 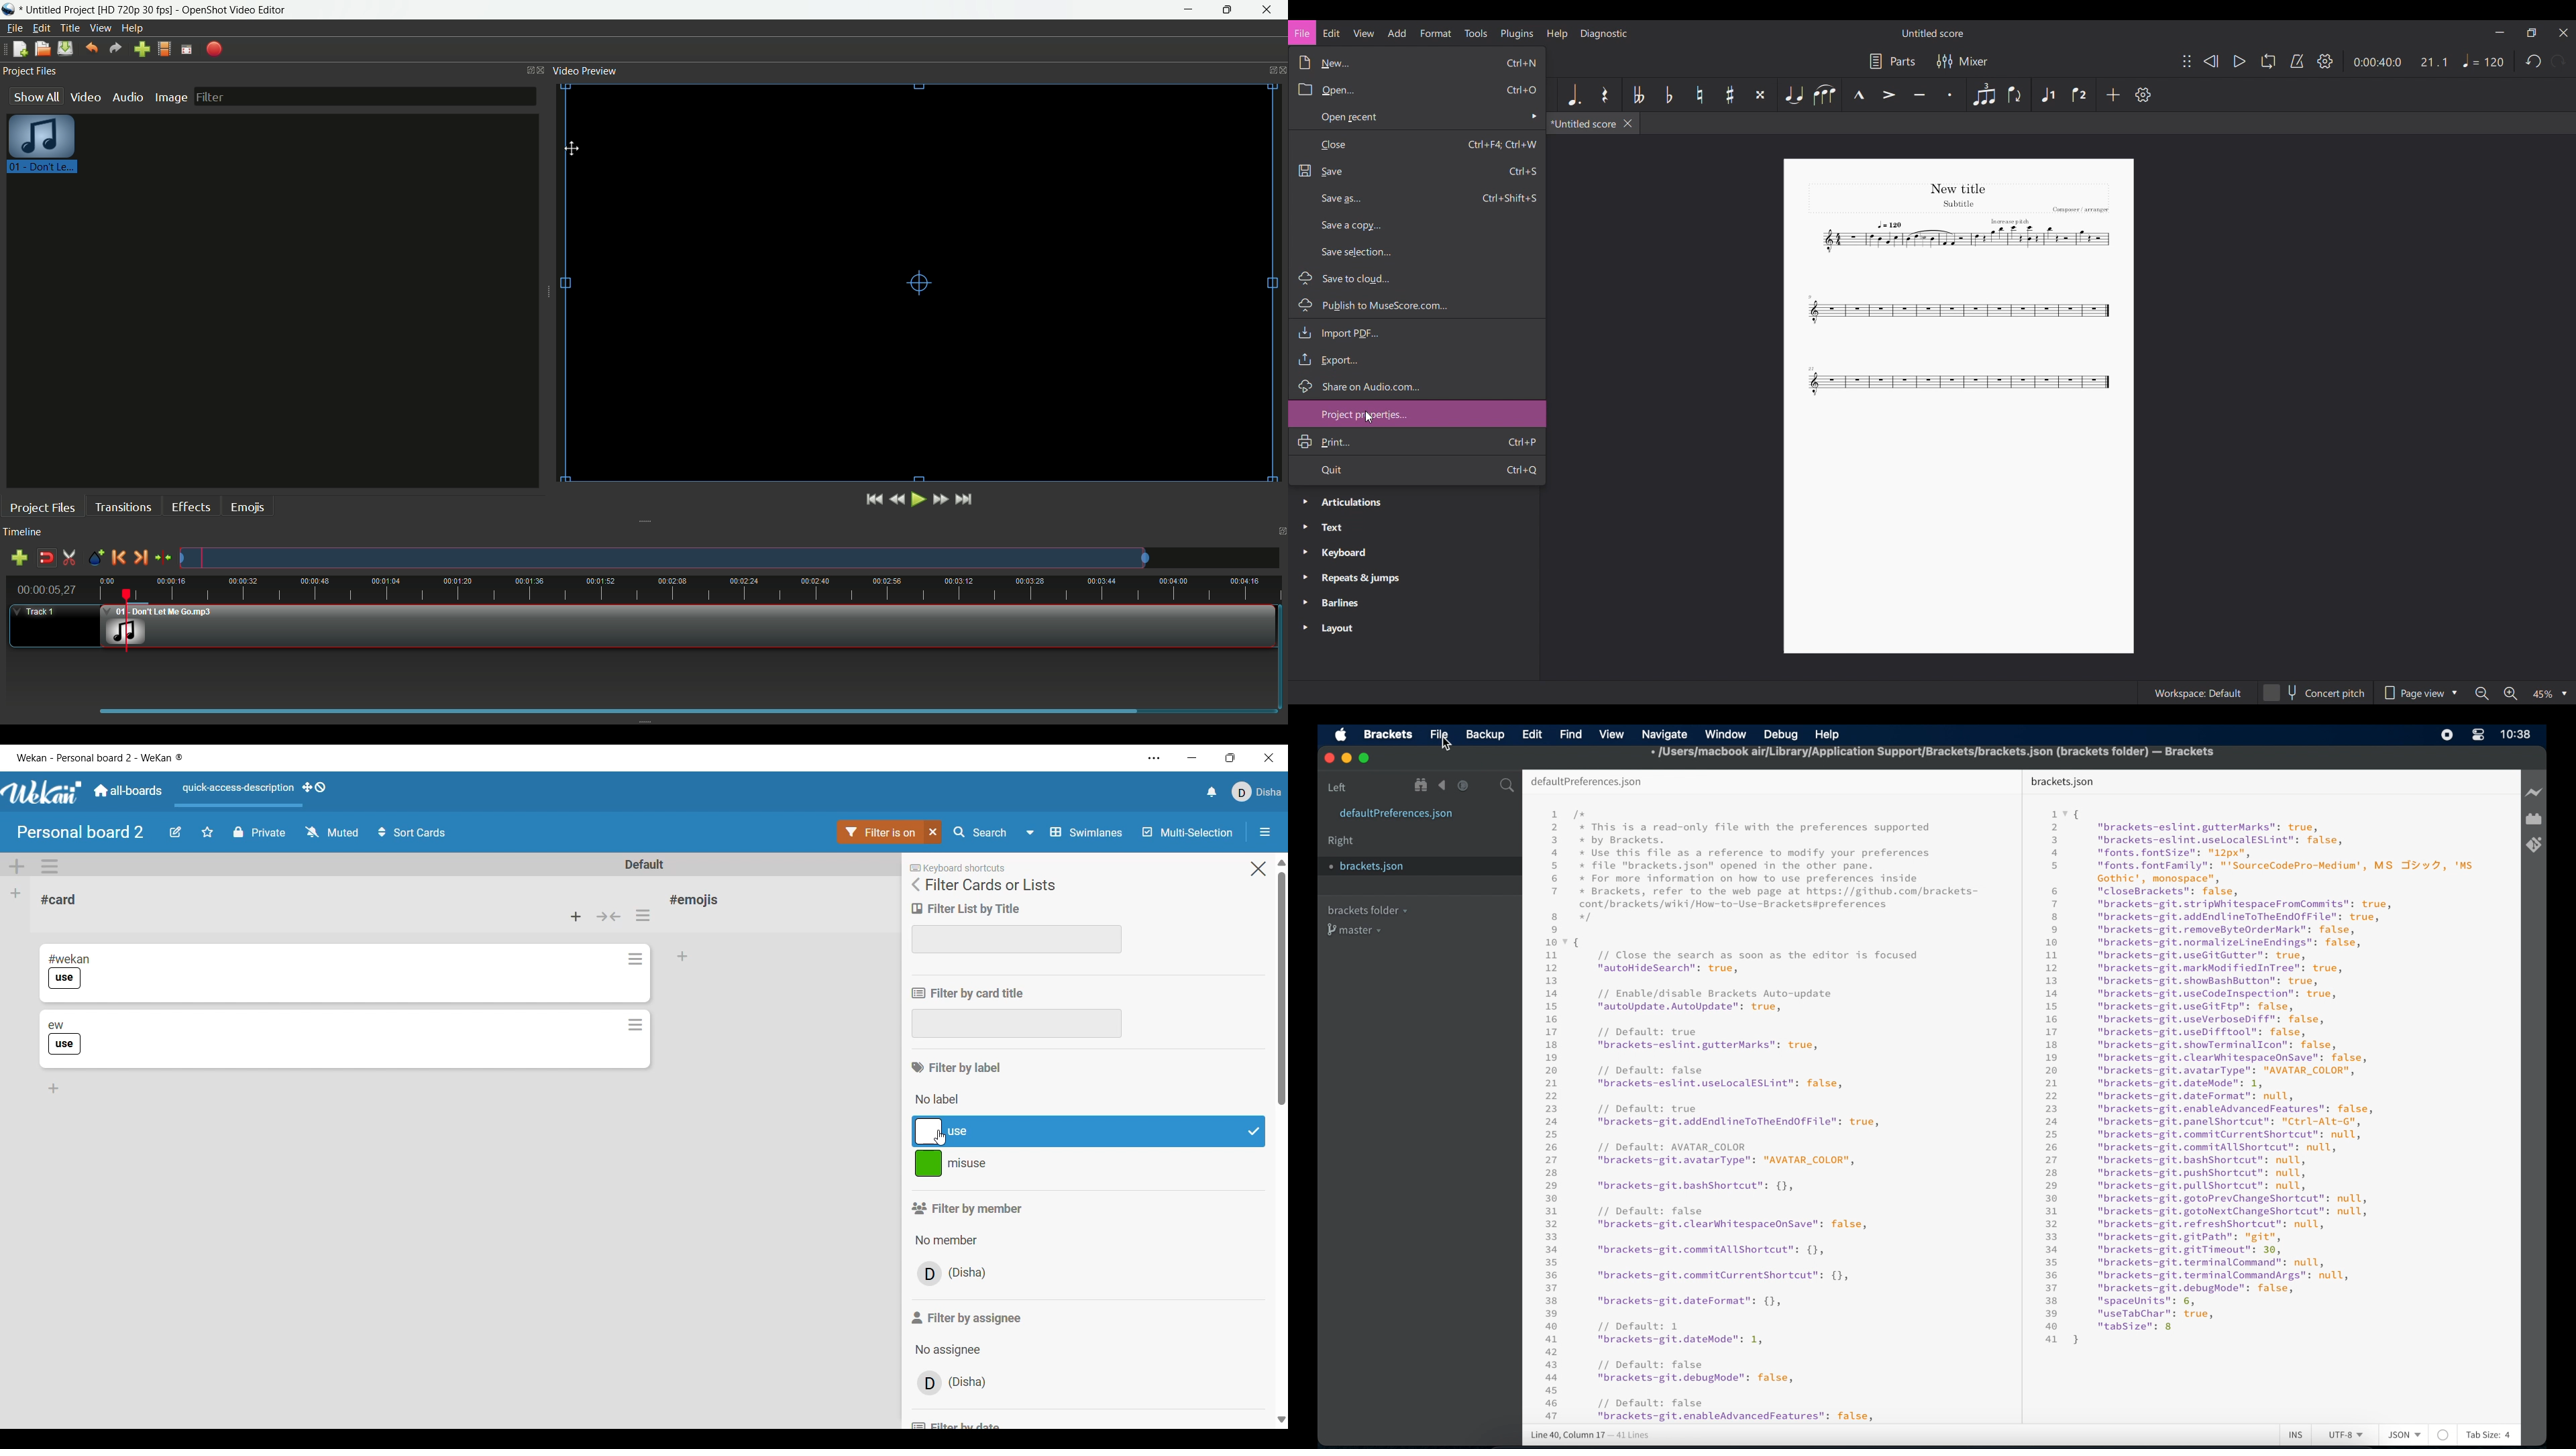 What do you see at coordinates (1188, 832) in the screenshot?
I see `Toggle for multi-selection` at bounding box center [1188, 832].